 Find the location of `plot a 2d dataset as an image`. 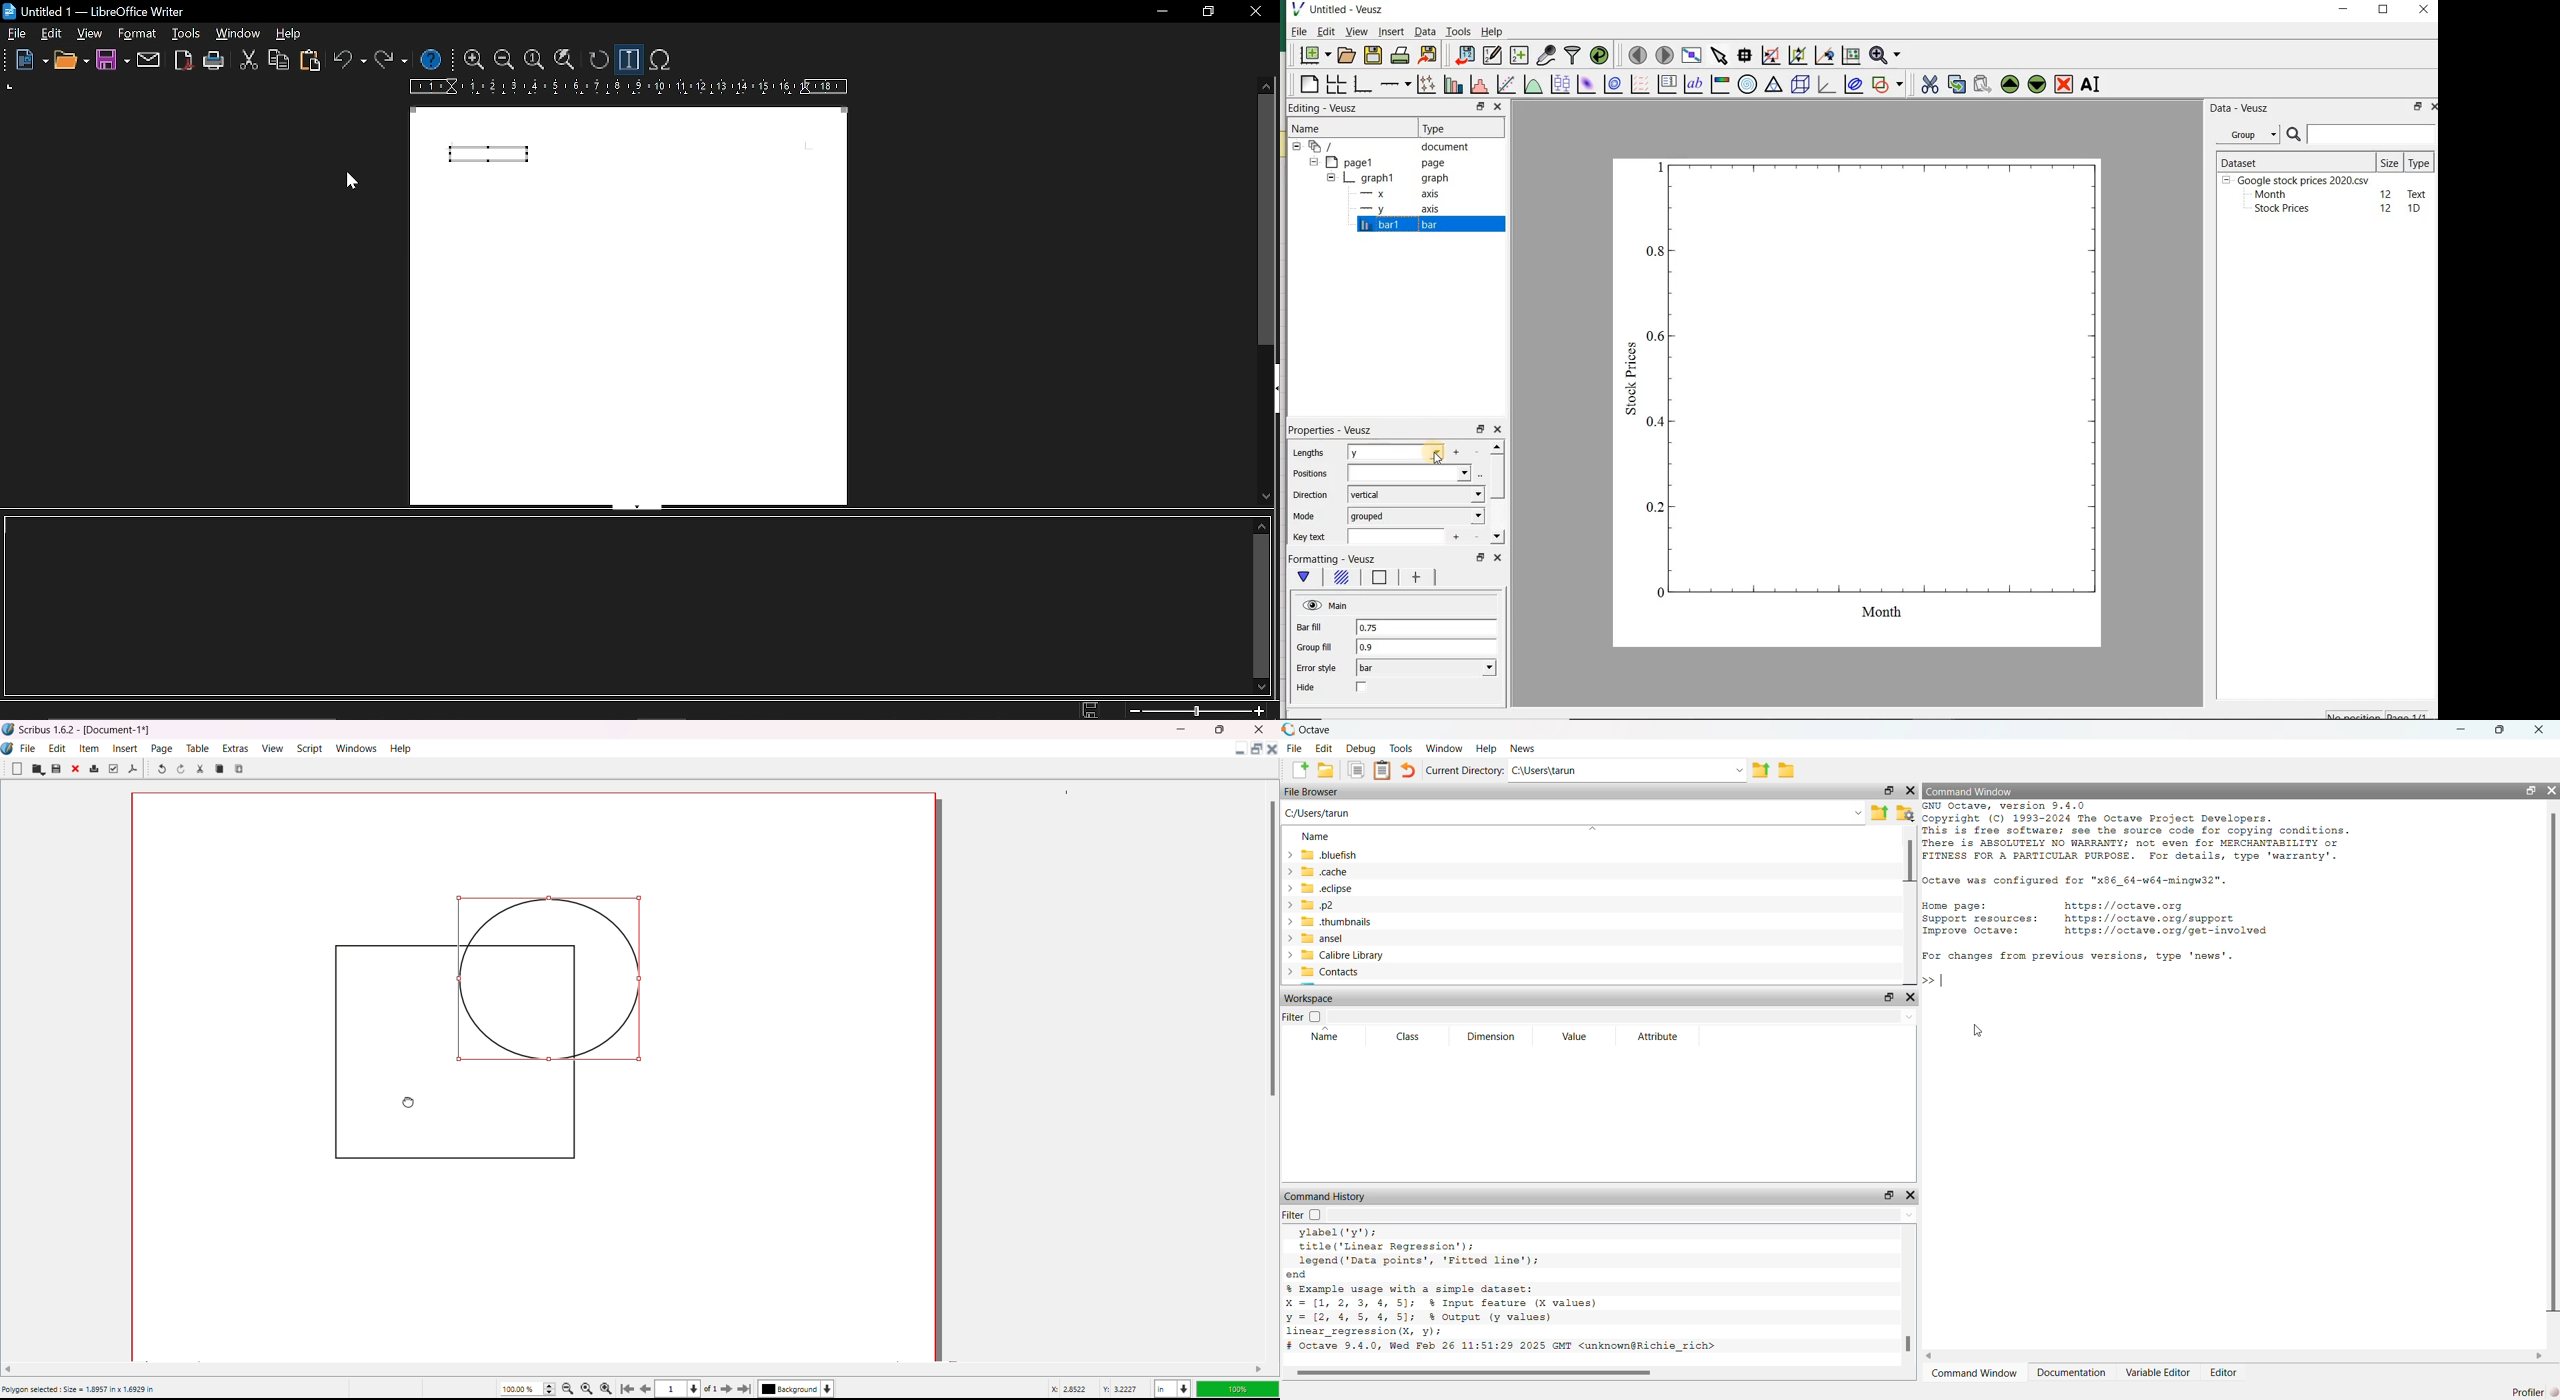

plot a 2d dataset as an image is located at coordinates (1585, 84).